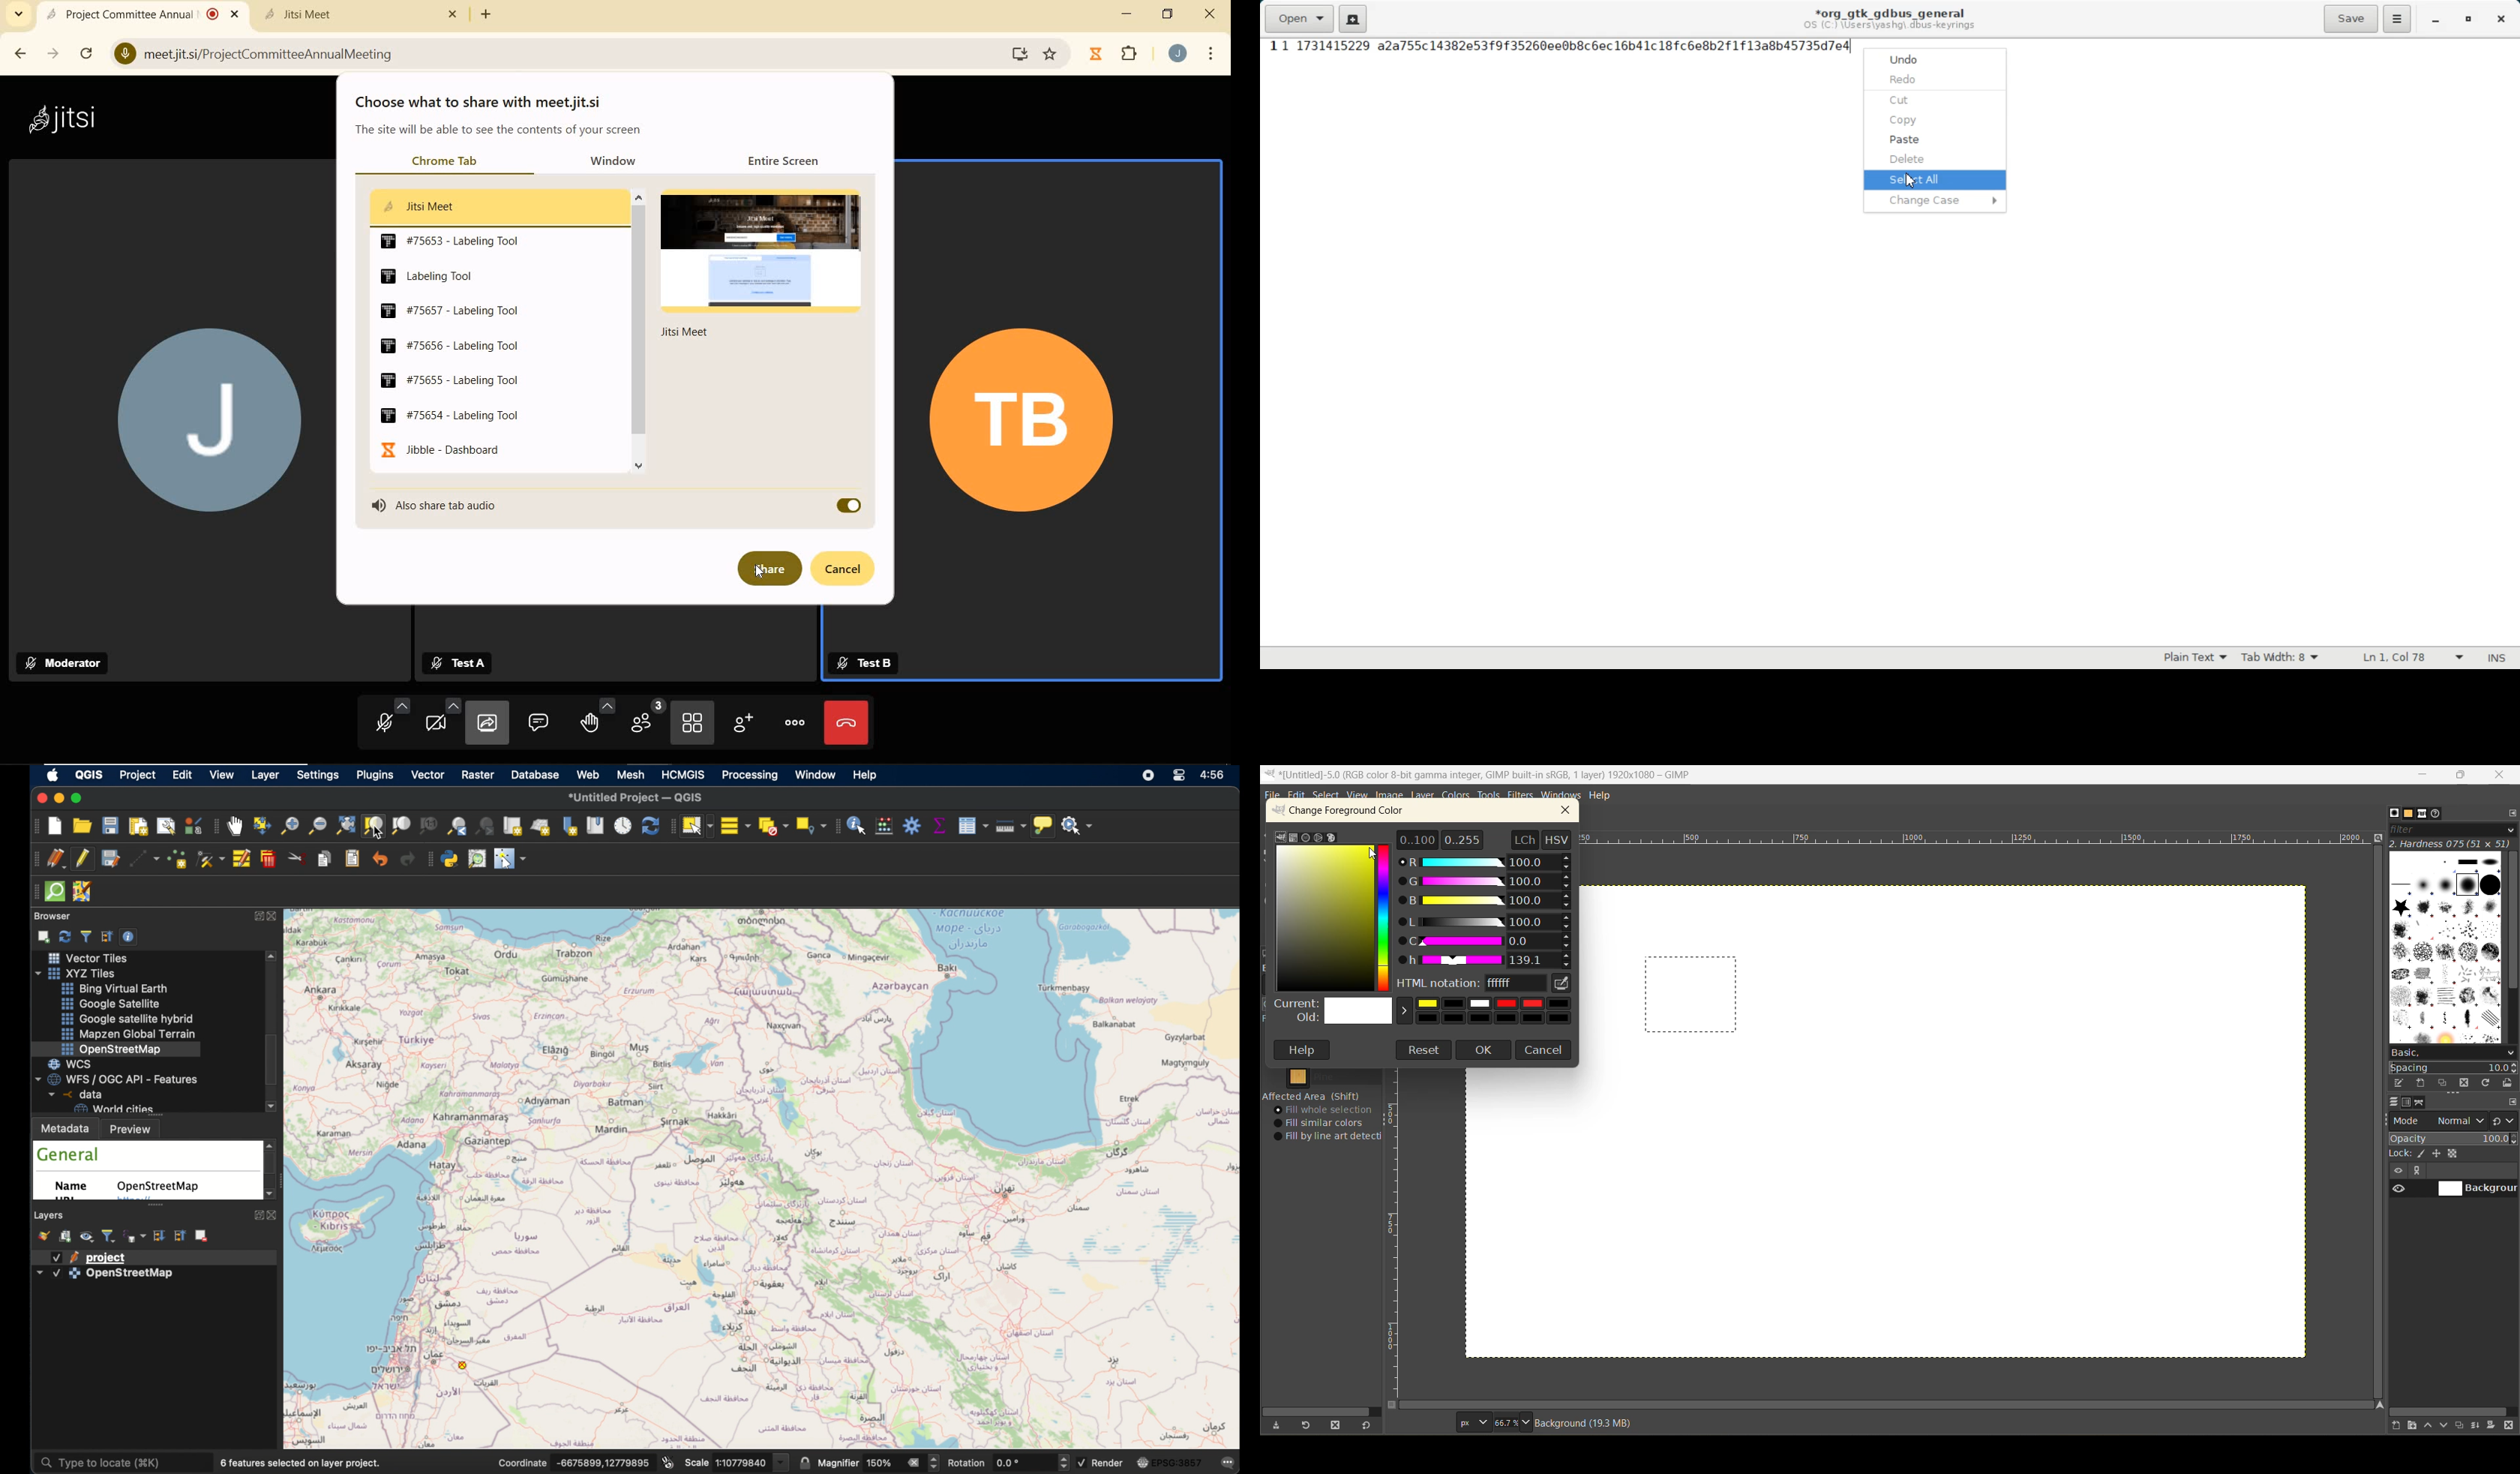 The image size is (2520, 1484). What do you see at coordinates (110, 1236) in the screenshot?
I see `filter legend` at bounding box center [110, 1236].